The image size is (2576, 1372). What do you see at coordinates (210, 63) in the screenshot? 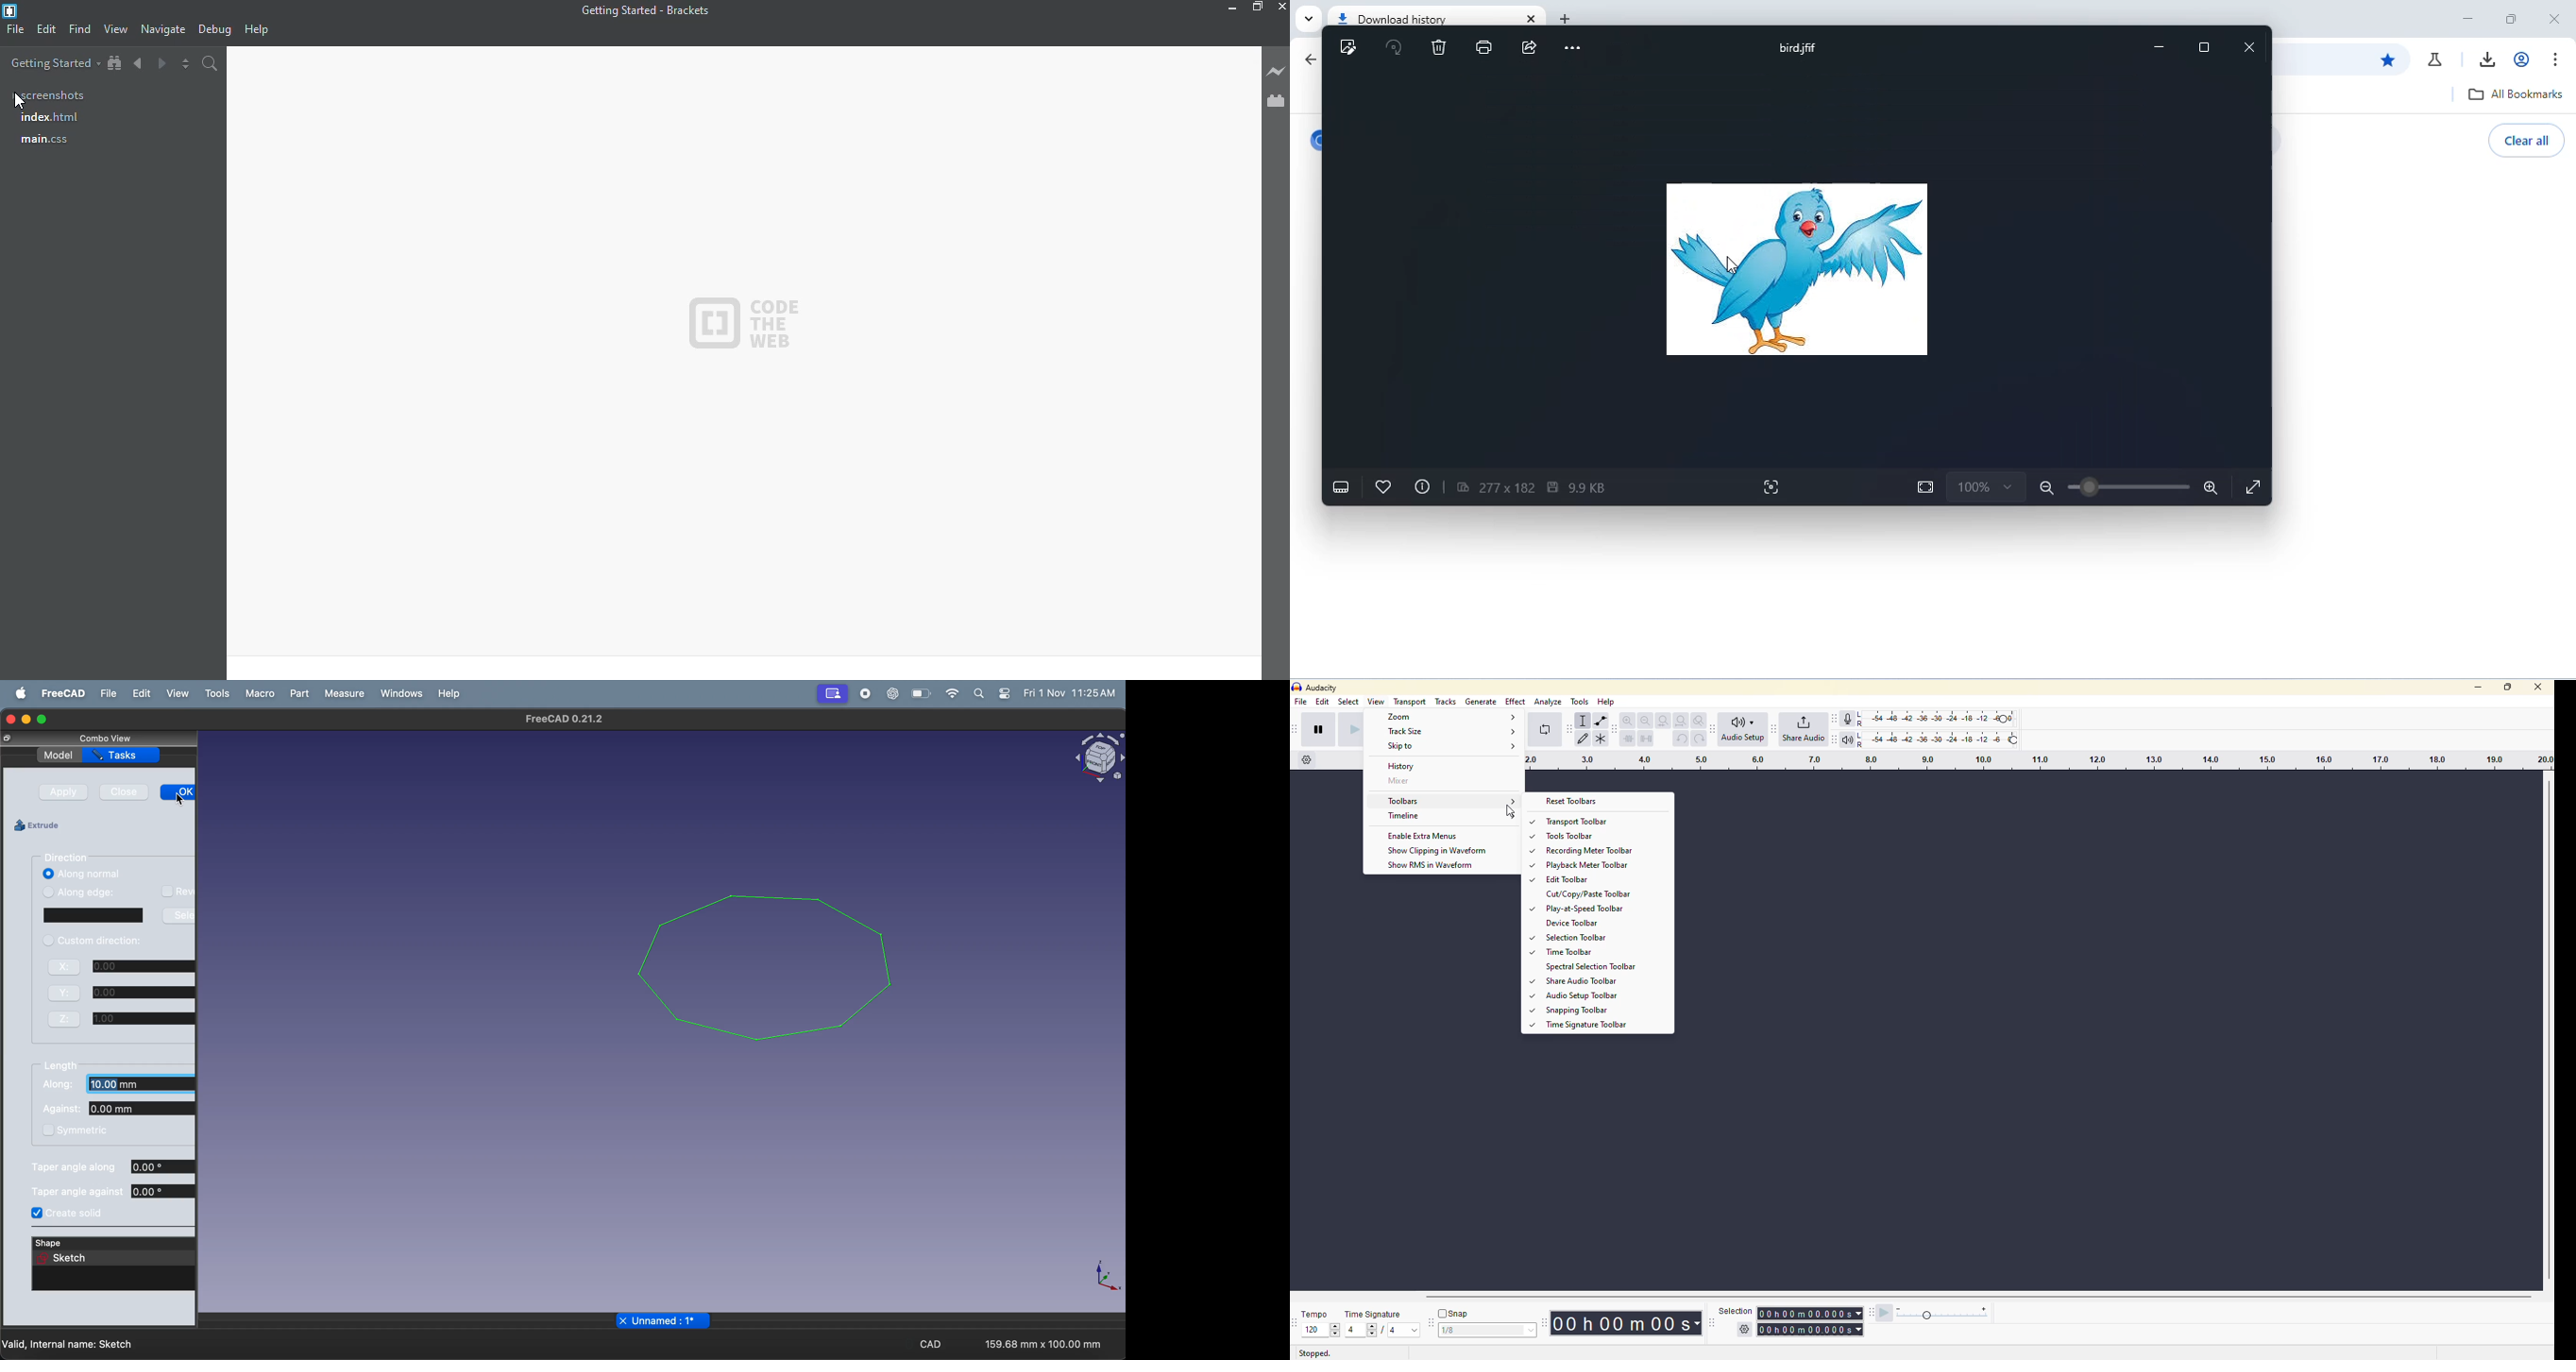
I see `search` at bounding box center [210, 63].